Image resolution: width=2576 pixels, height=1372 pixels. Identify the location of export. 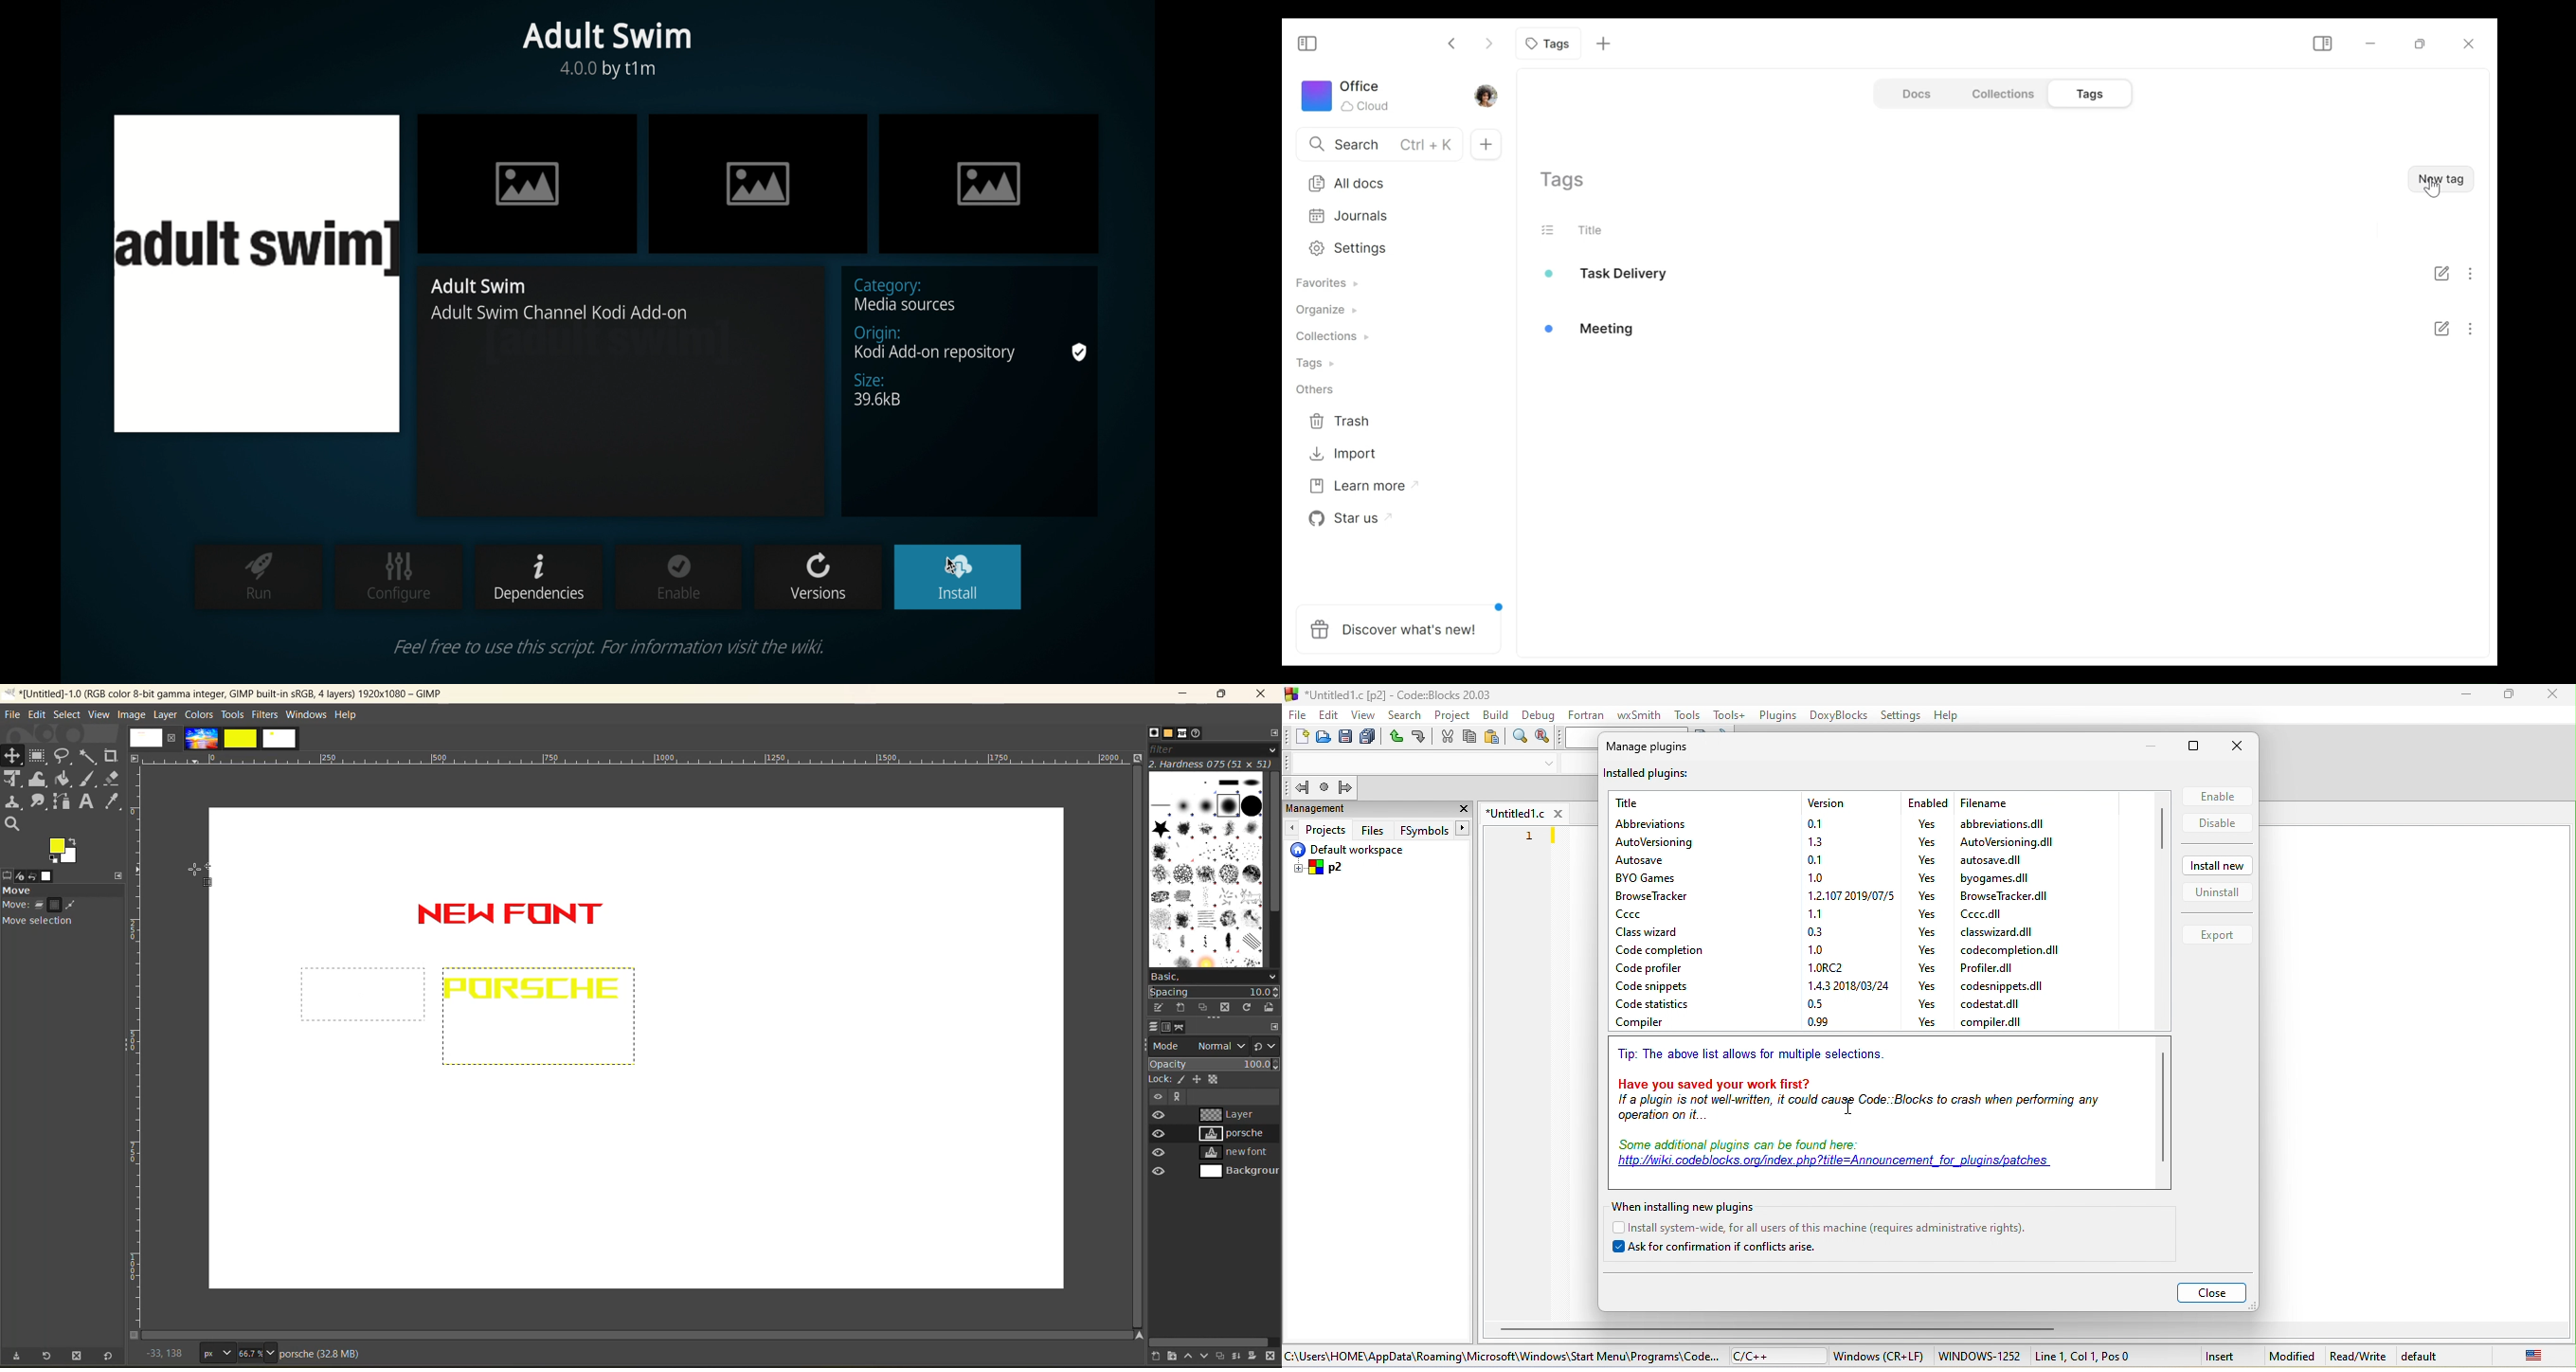
(2218, 936).